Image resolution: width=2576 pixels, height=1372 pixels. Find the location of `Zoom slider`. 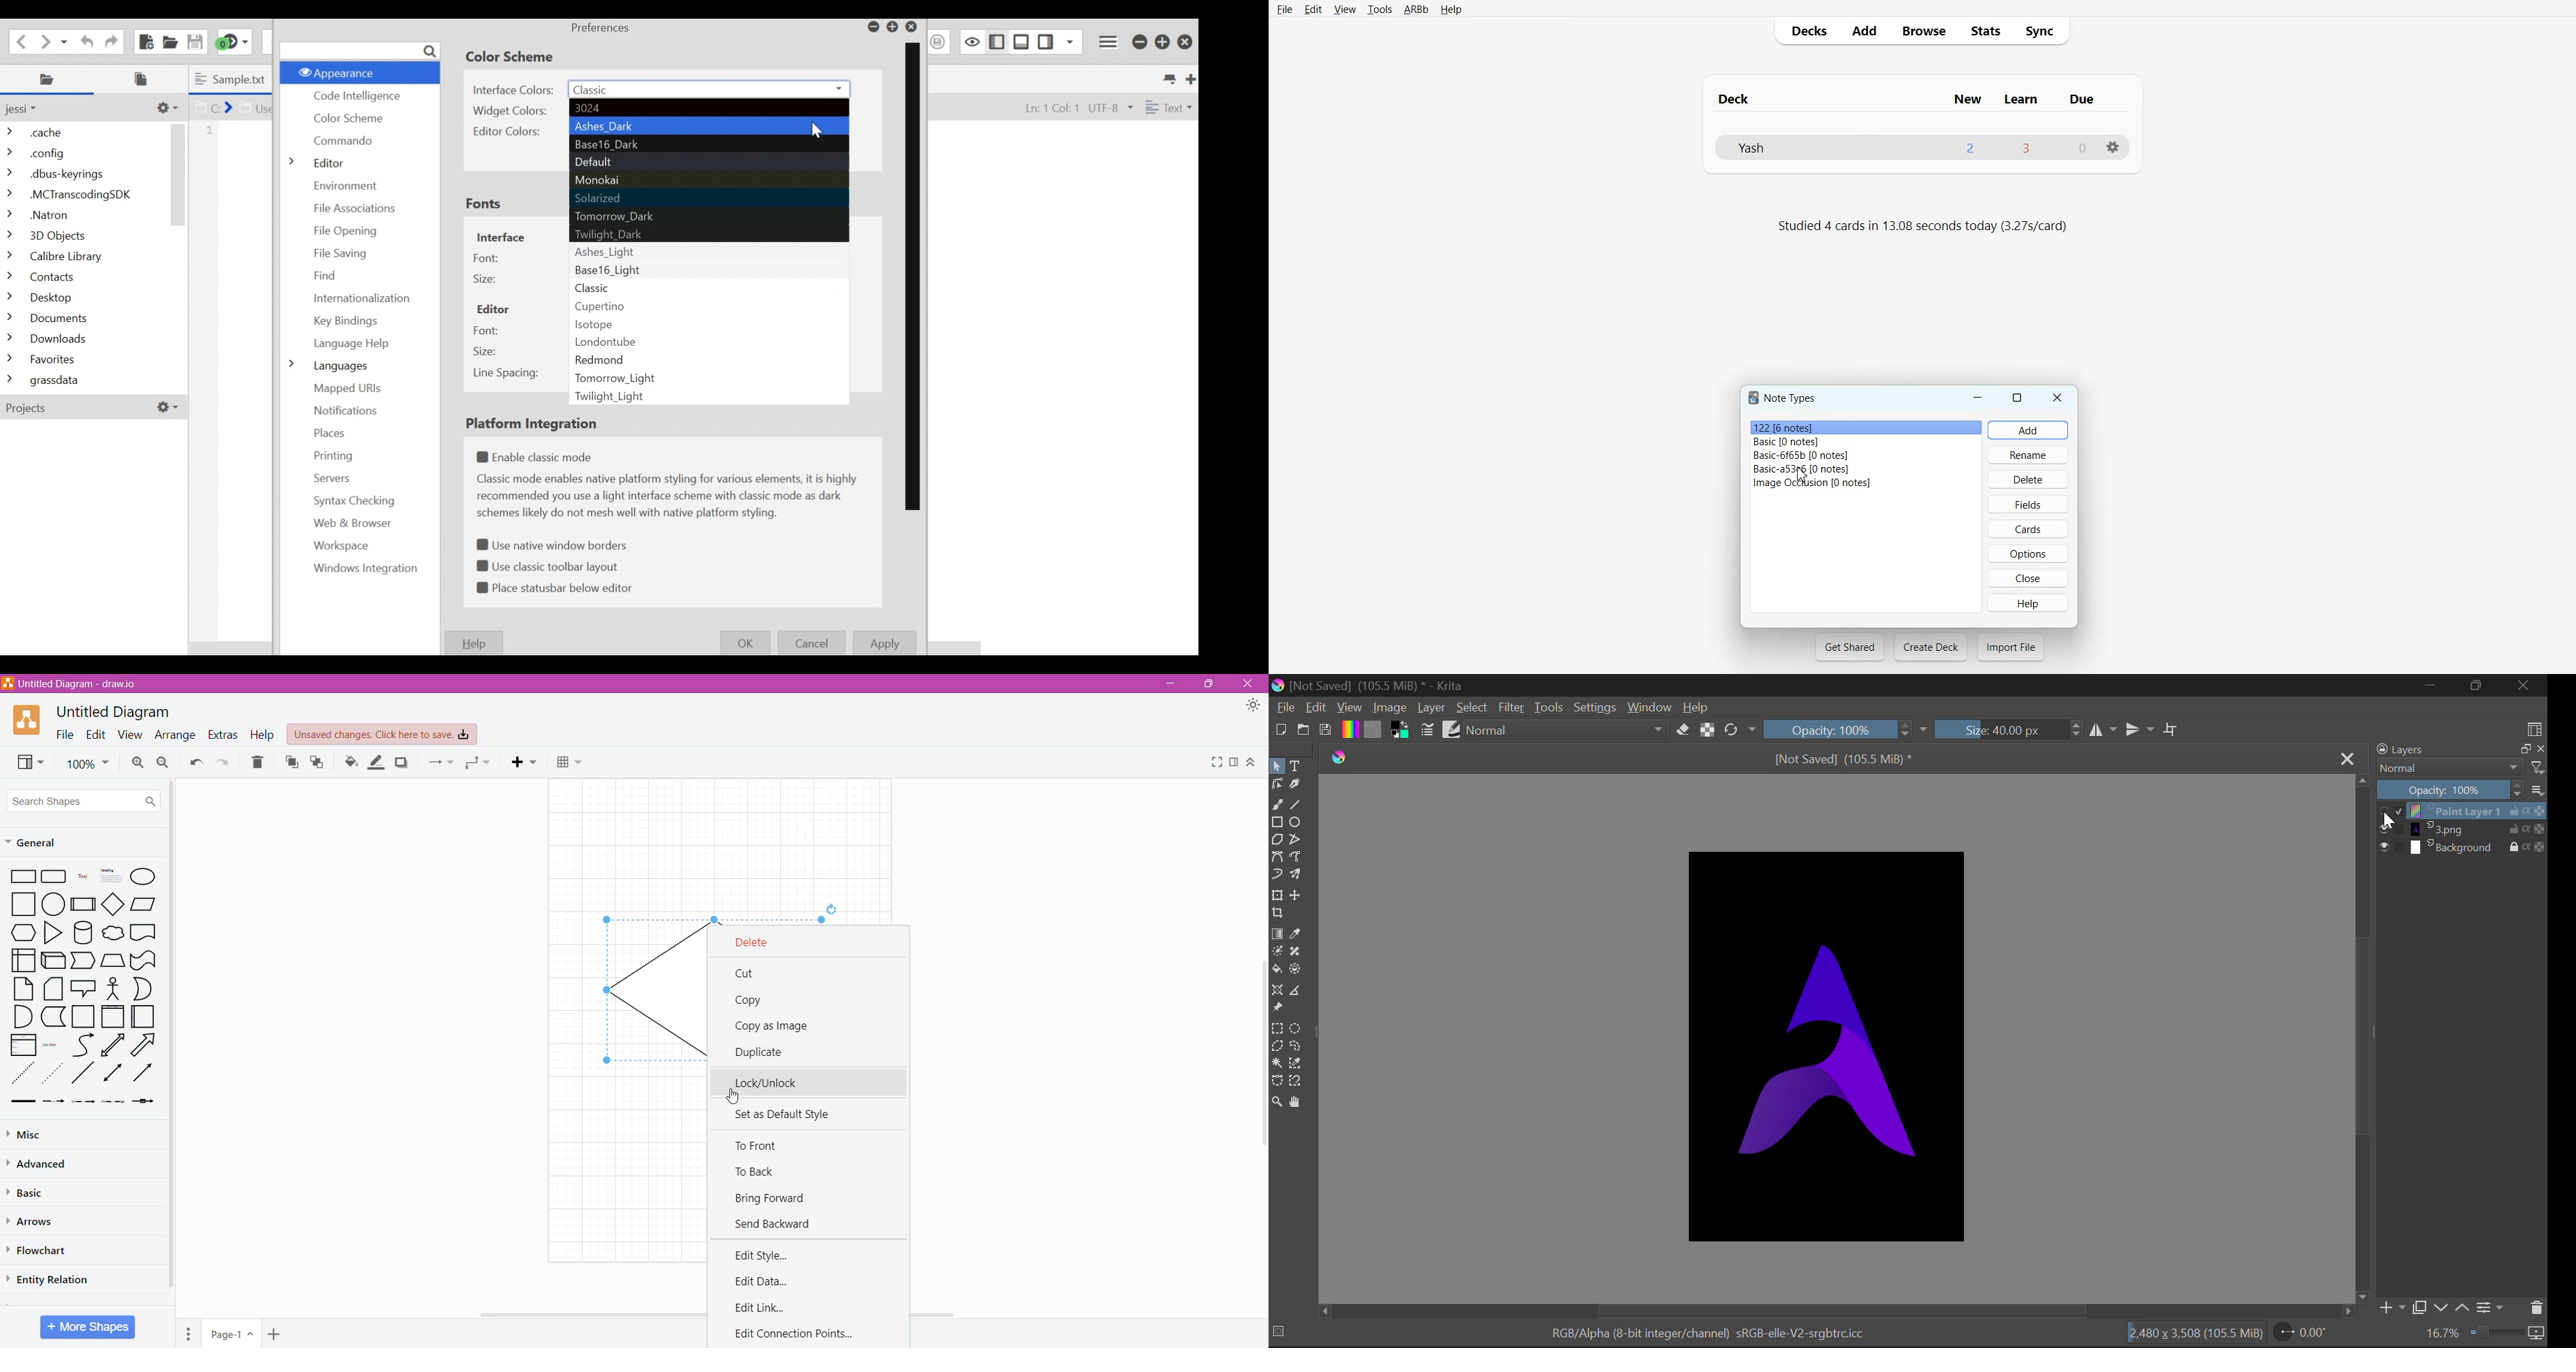

Zoom slider is located at coordinates (2506, 1332).